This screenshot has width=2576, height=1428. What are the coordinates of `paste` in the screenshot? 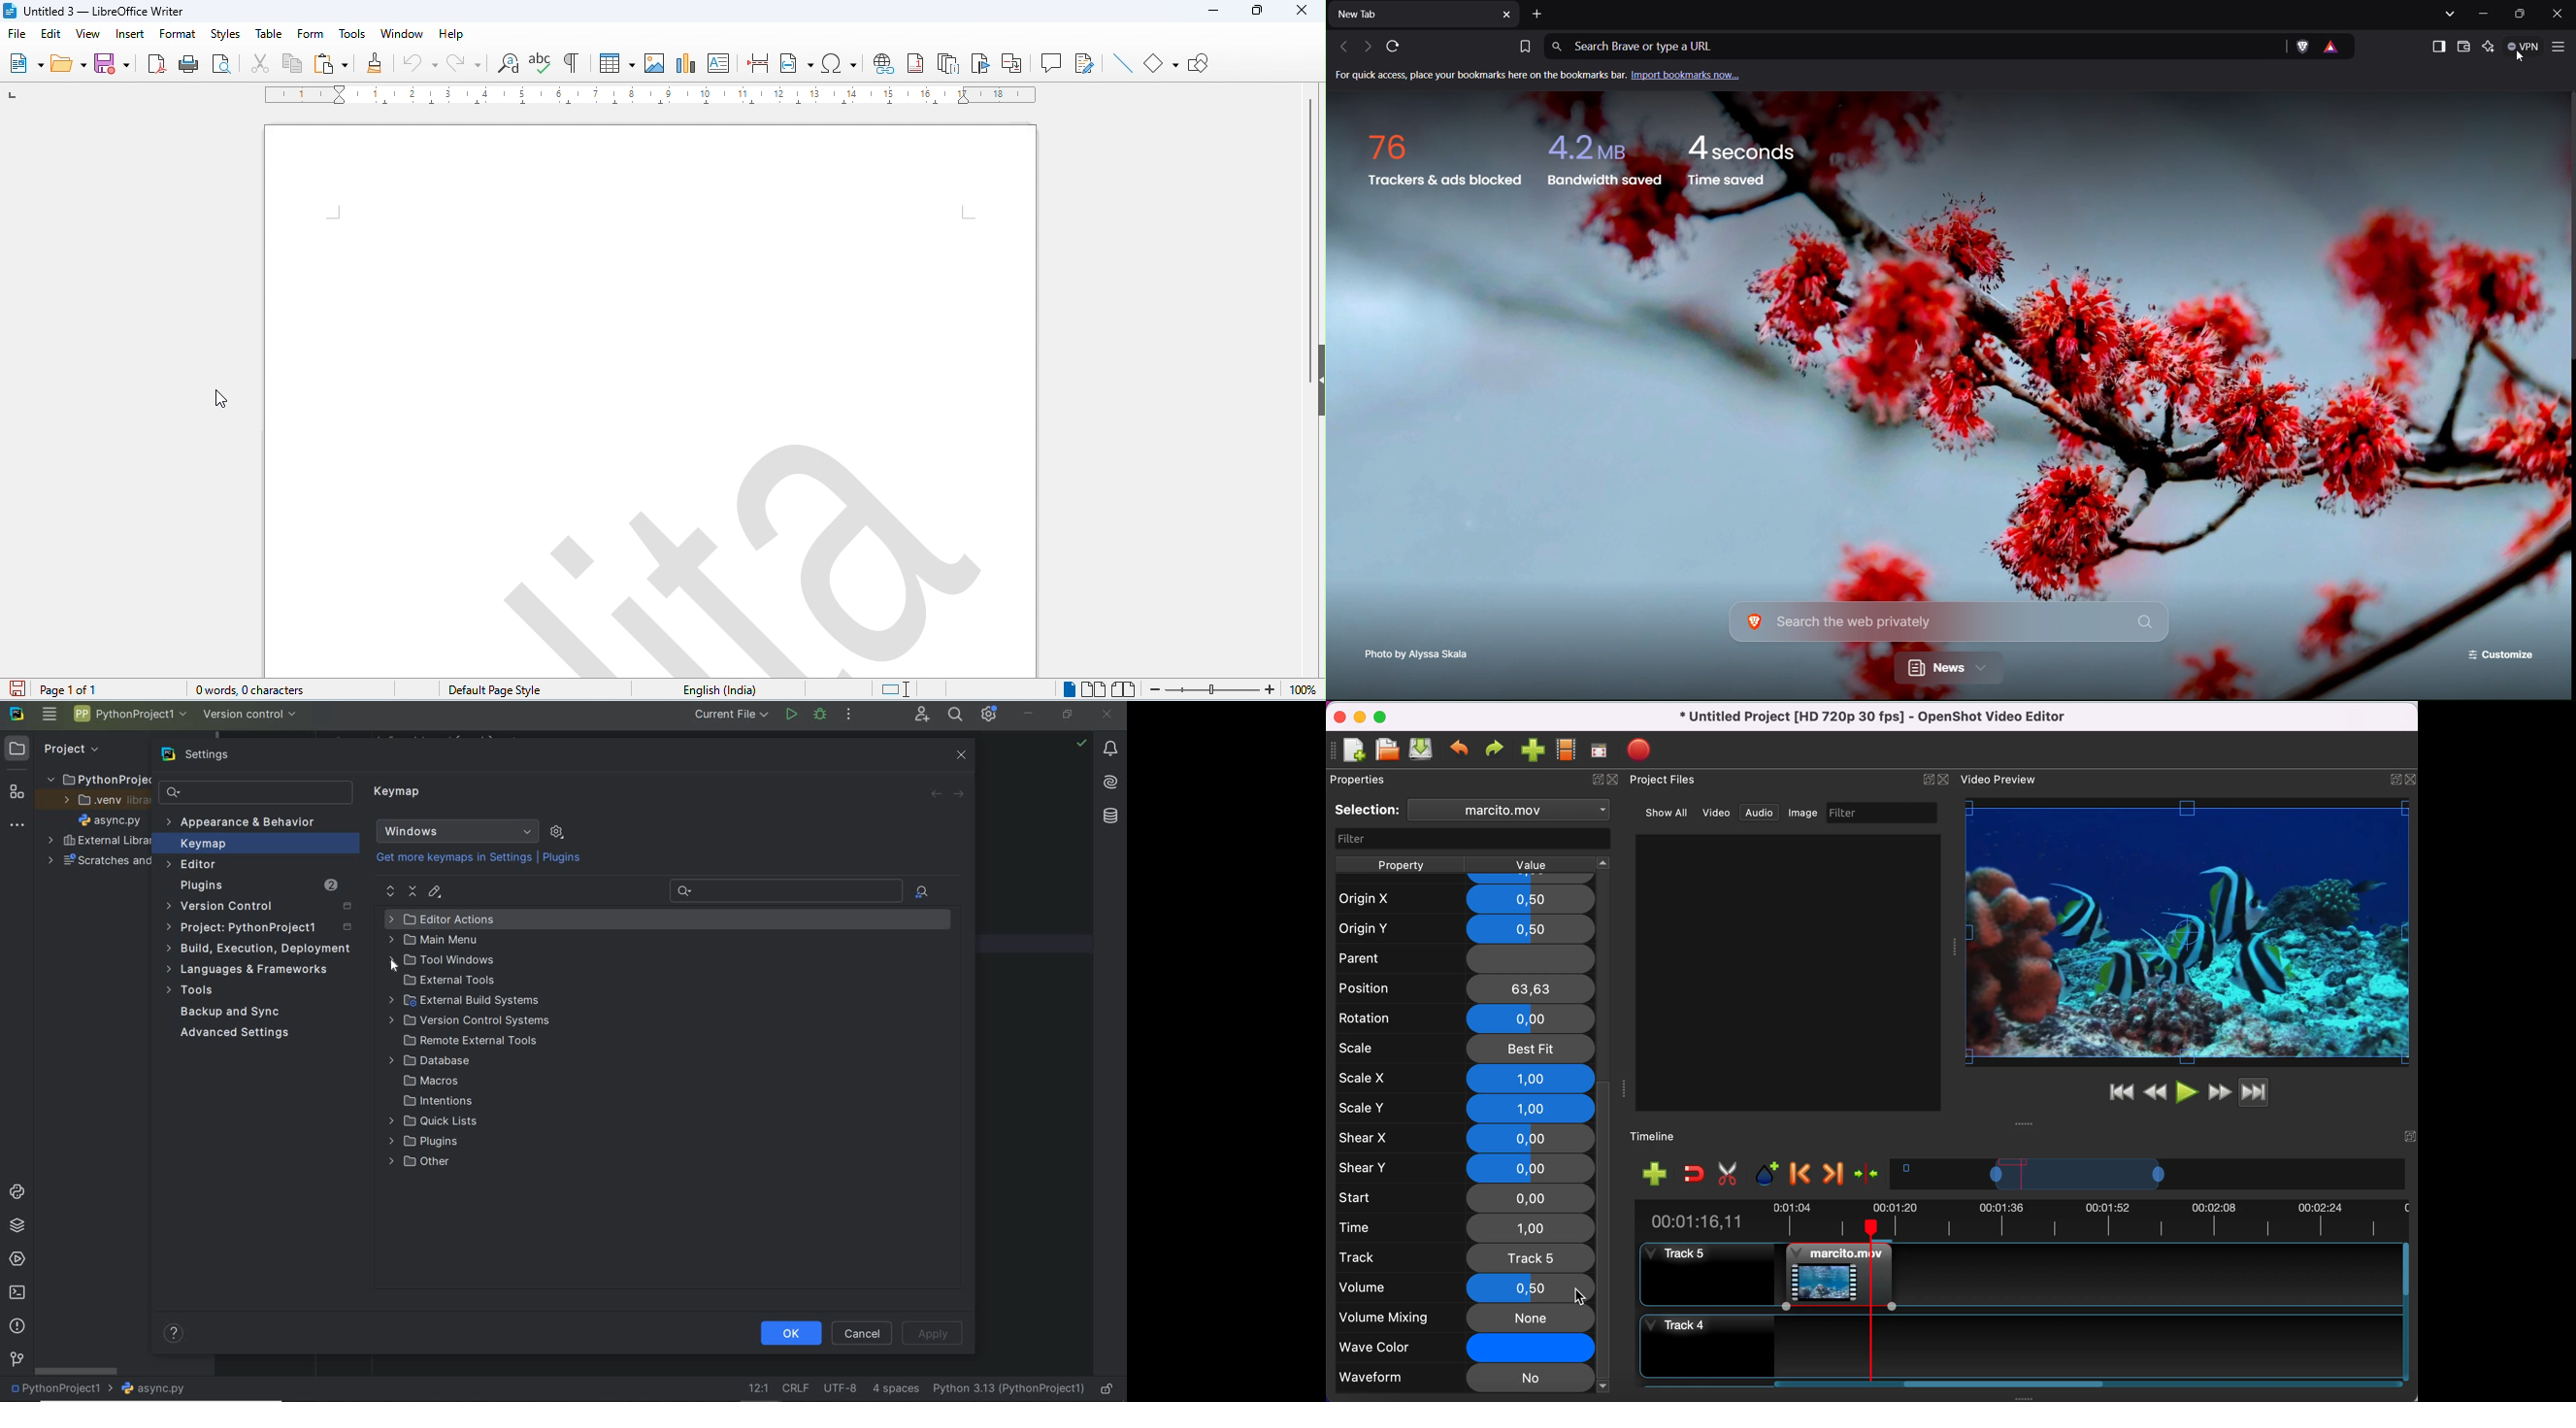 It's located at (331, 63).